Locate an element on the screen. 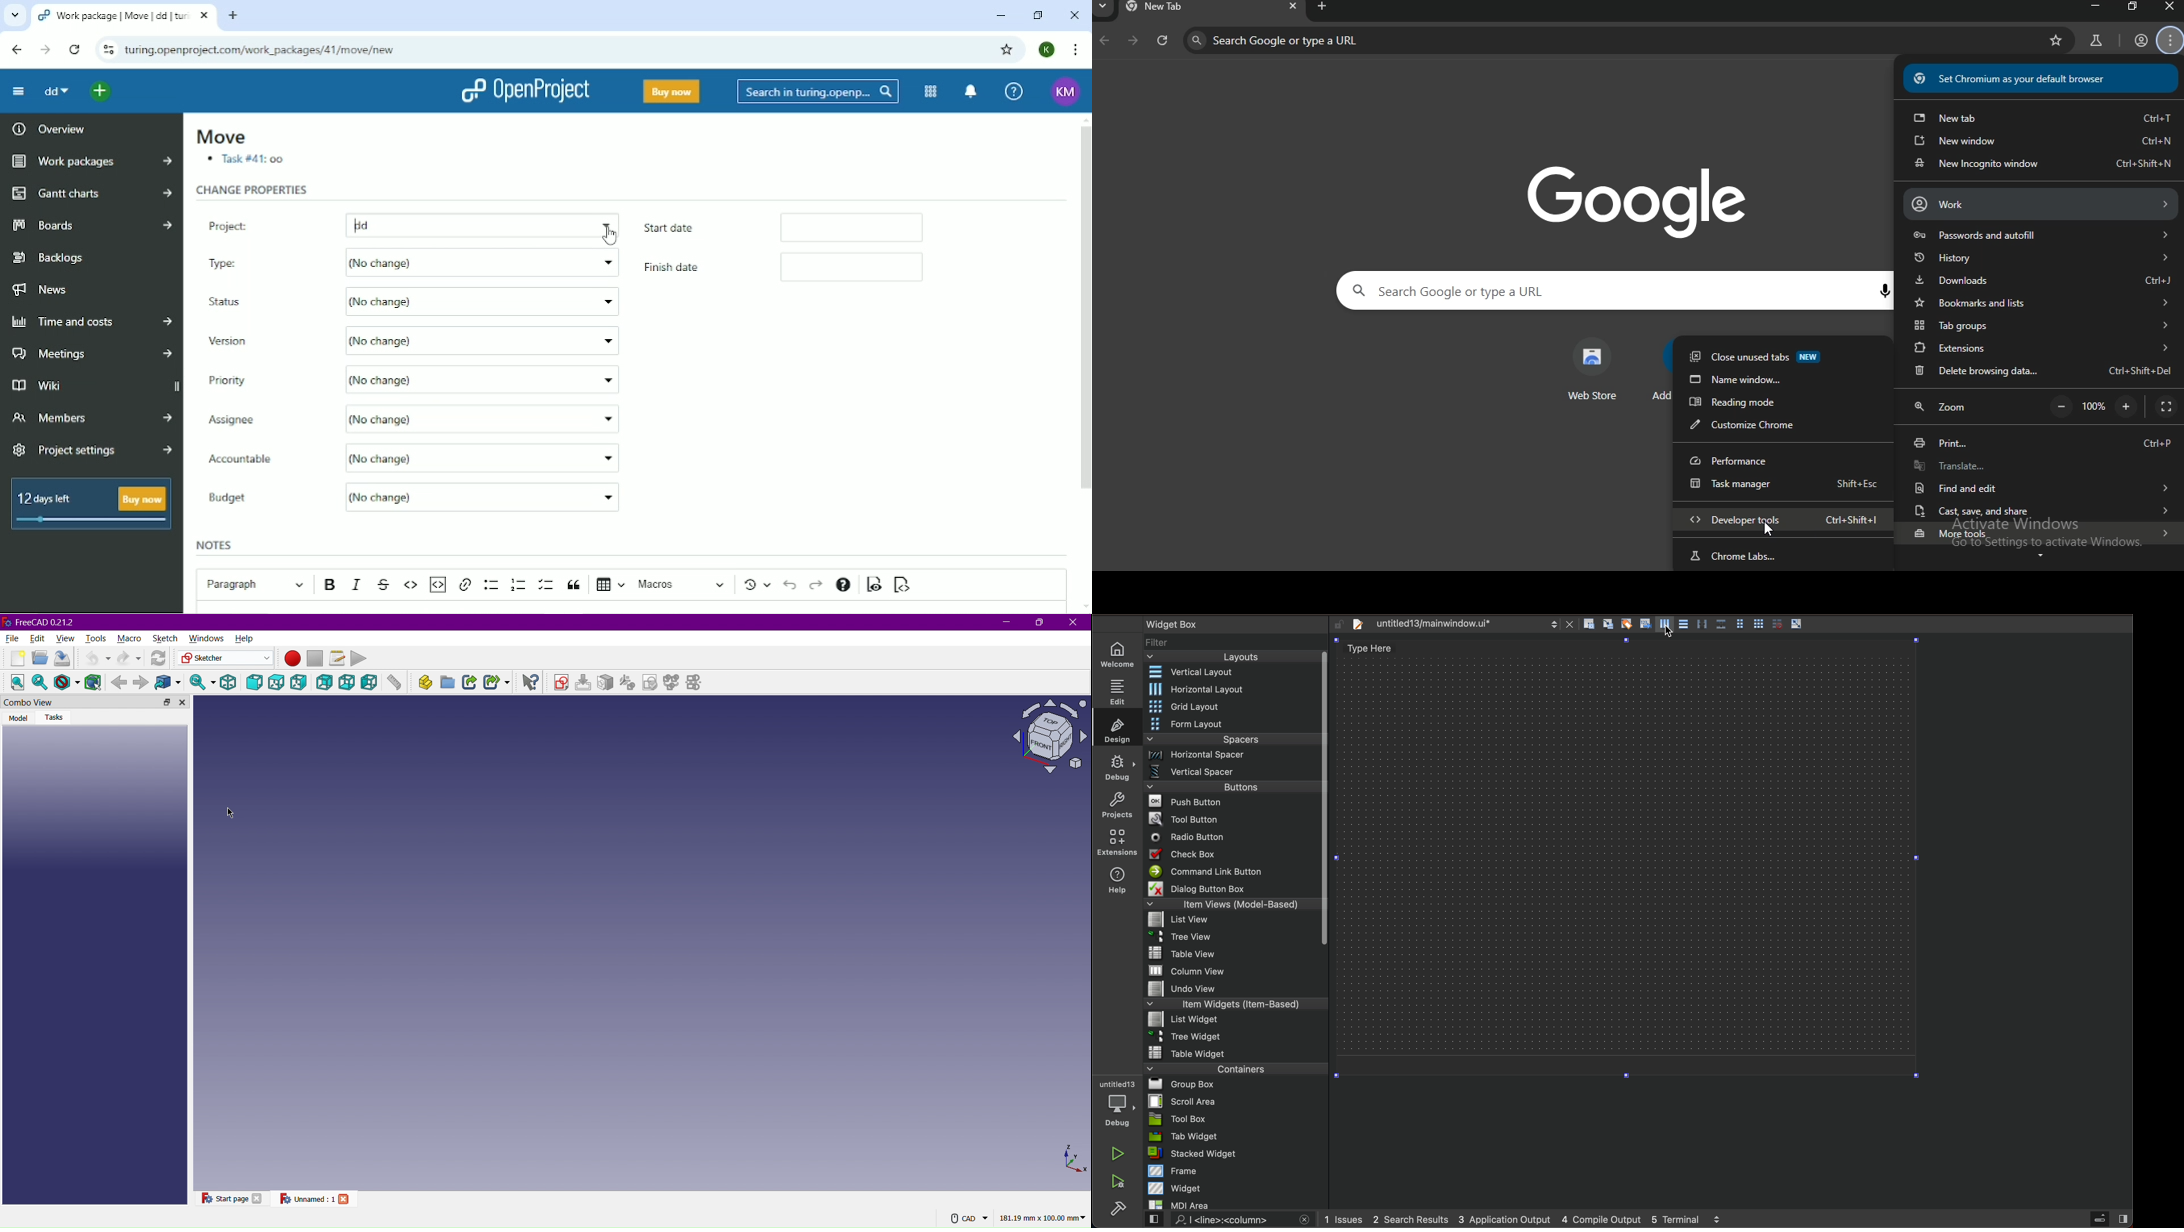 Image resolution: width=2184 pixels, height=1232 pixels. debug is located at coordinates (1116, 1104).